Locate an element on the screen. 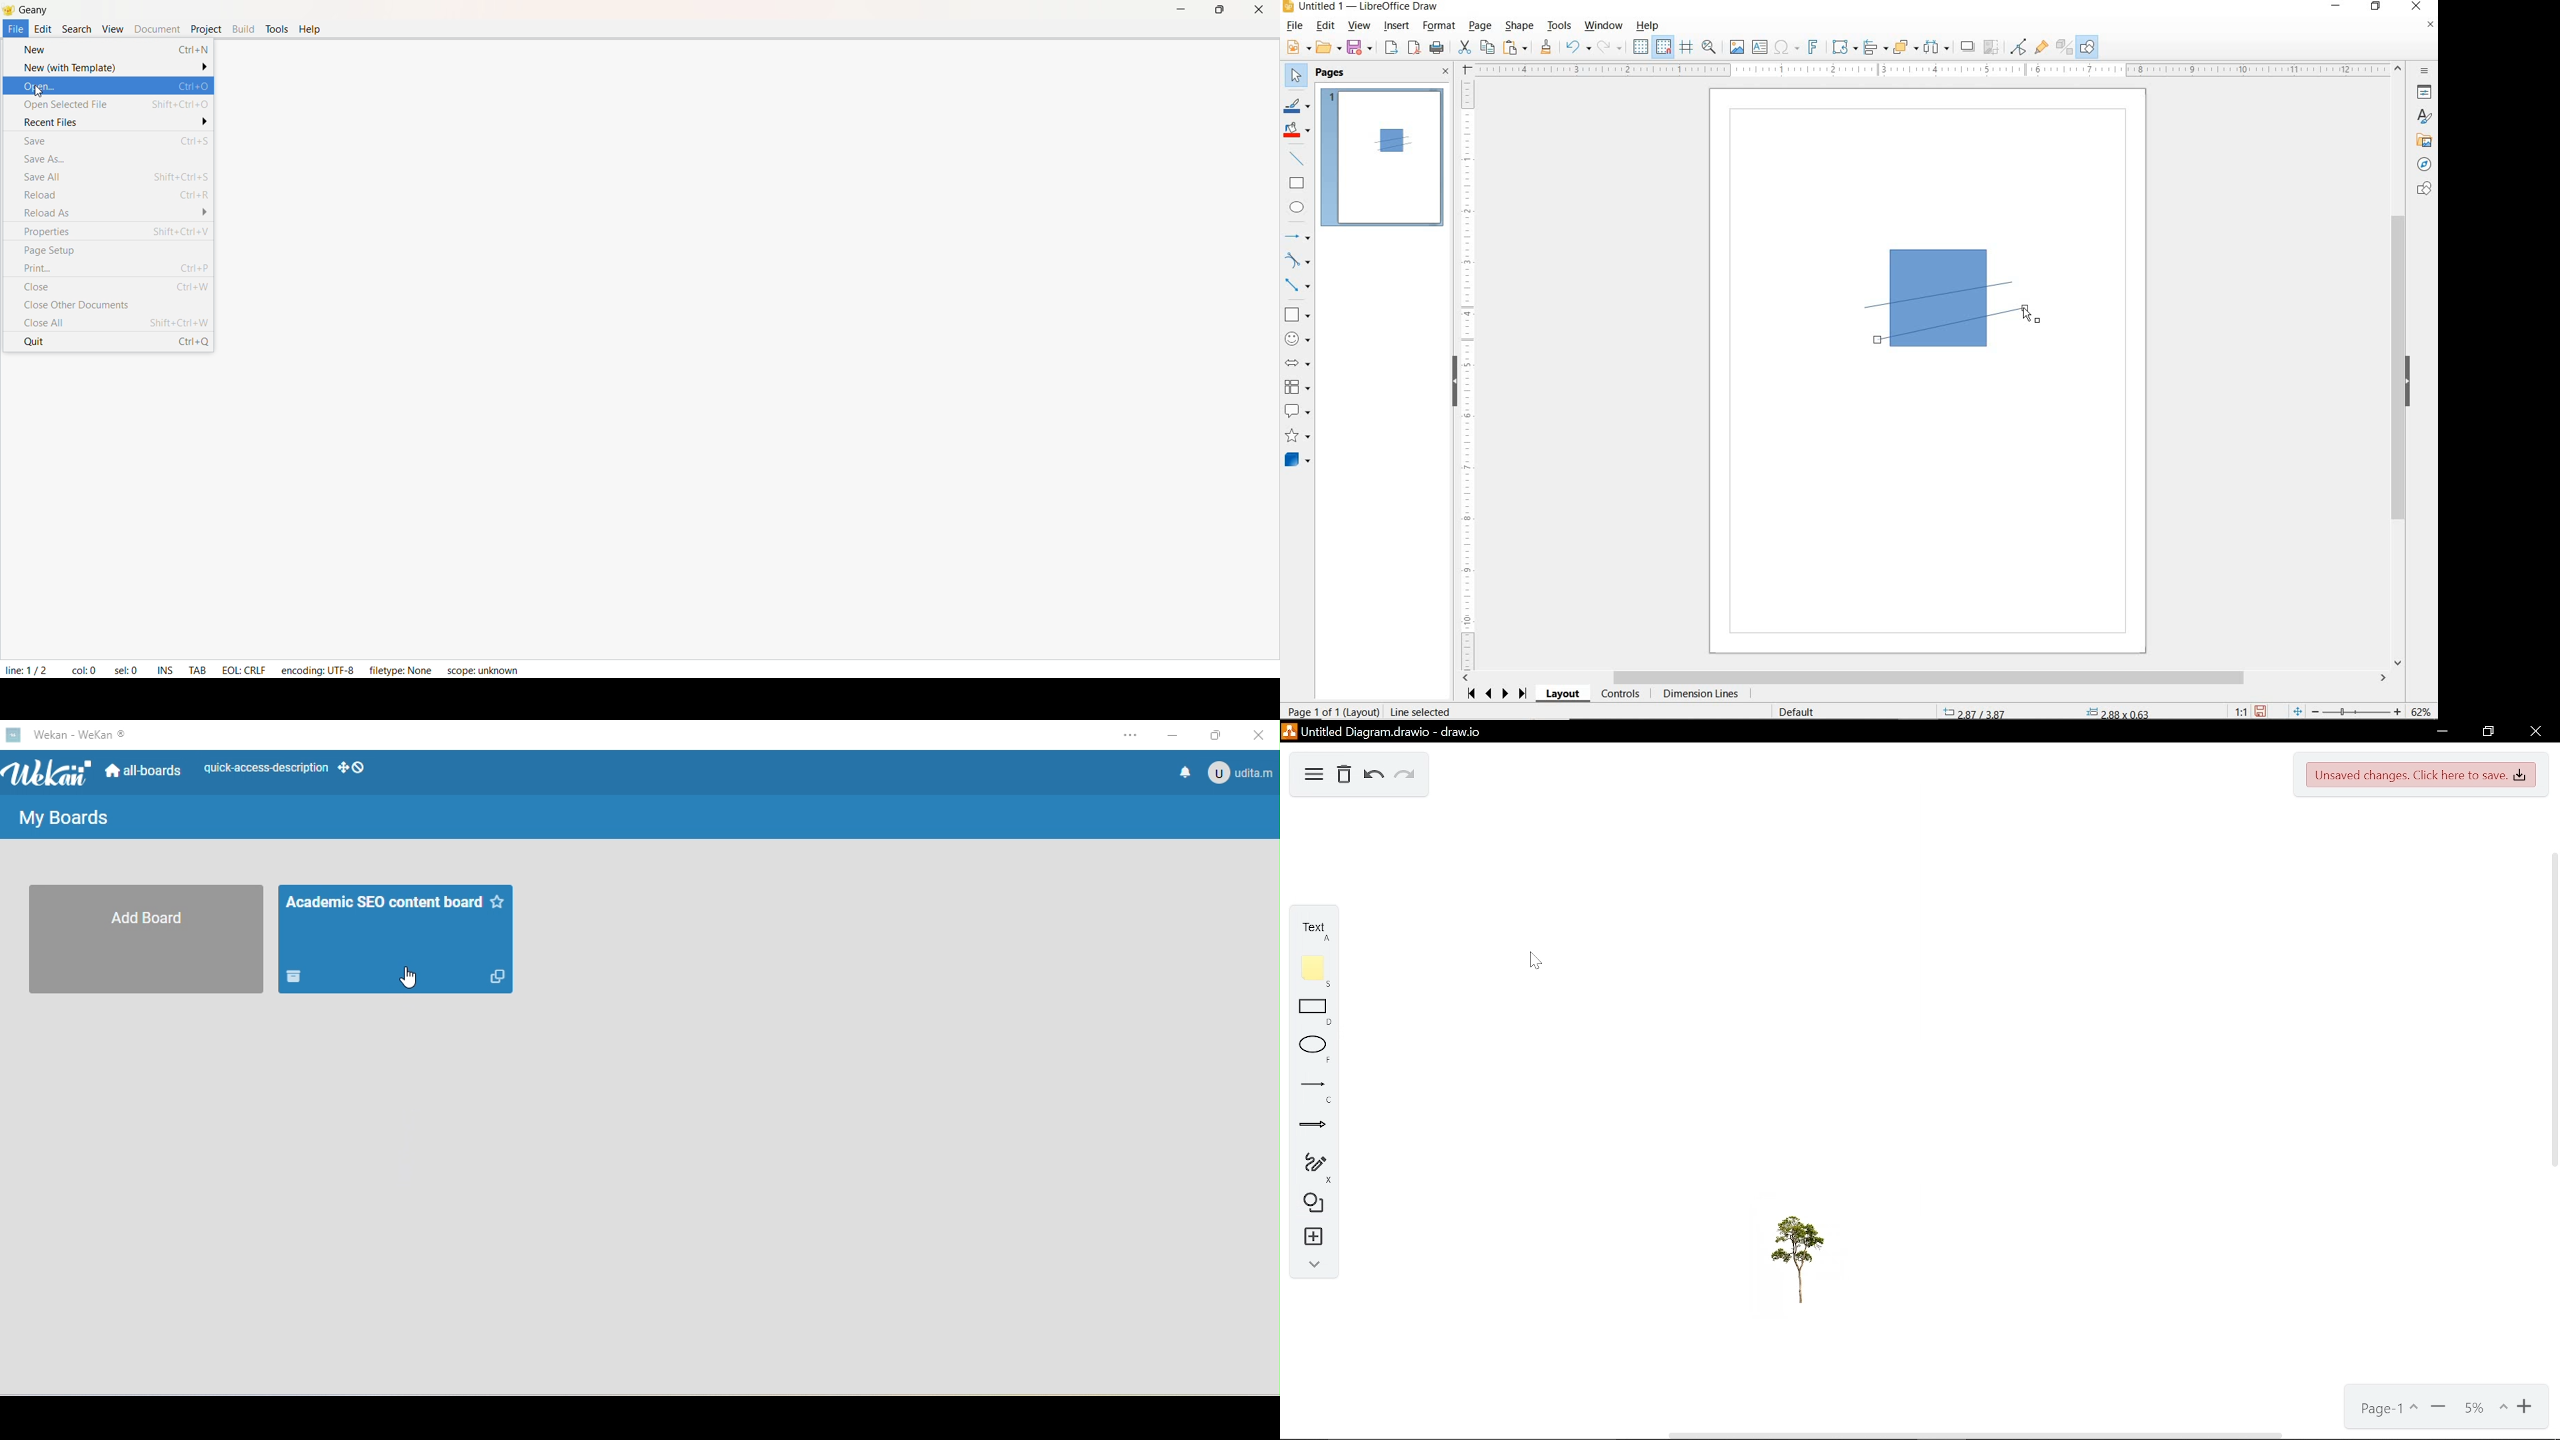 The height and width of the screenshot is (1456, 2576). INSERT TEXT BOX is located at coordinates (1759, 48).